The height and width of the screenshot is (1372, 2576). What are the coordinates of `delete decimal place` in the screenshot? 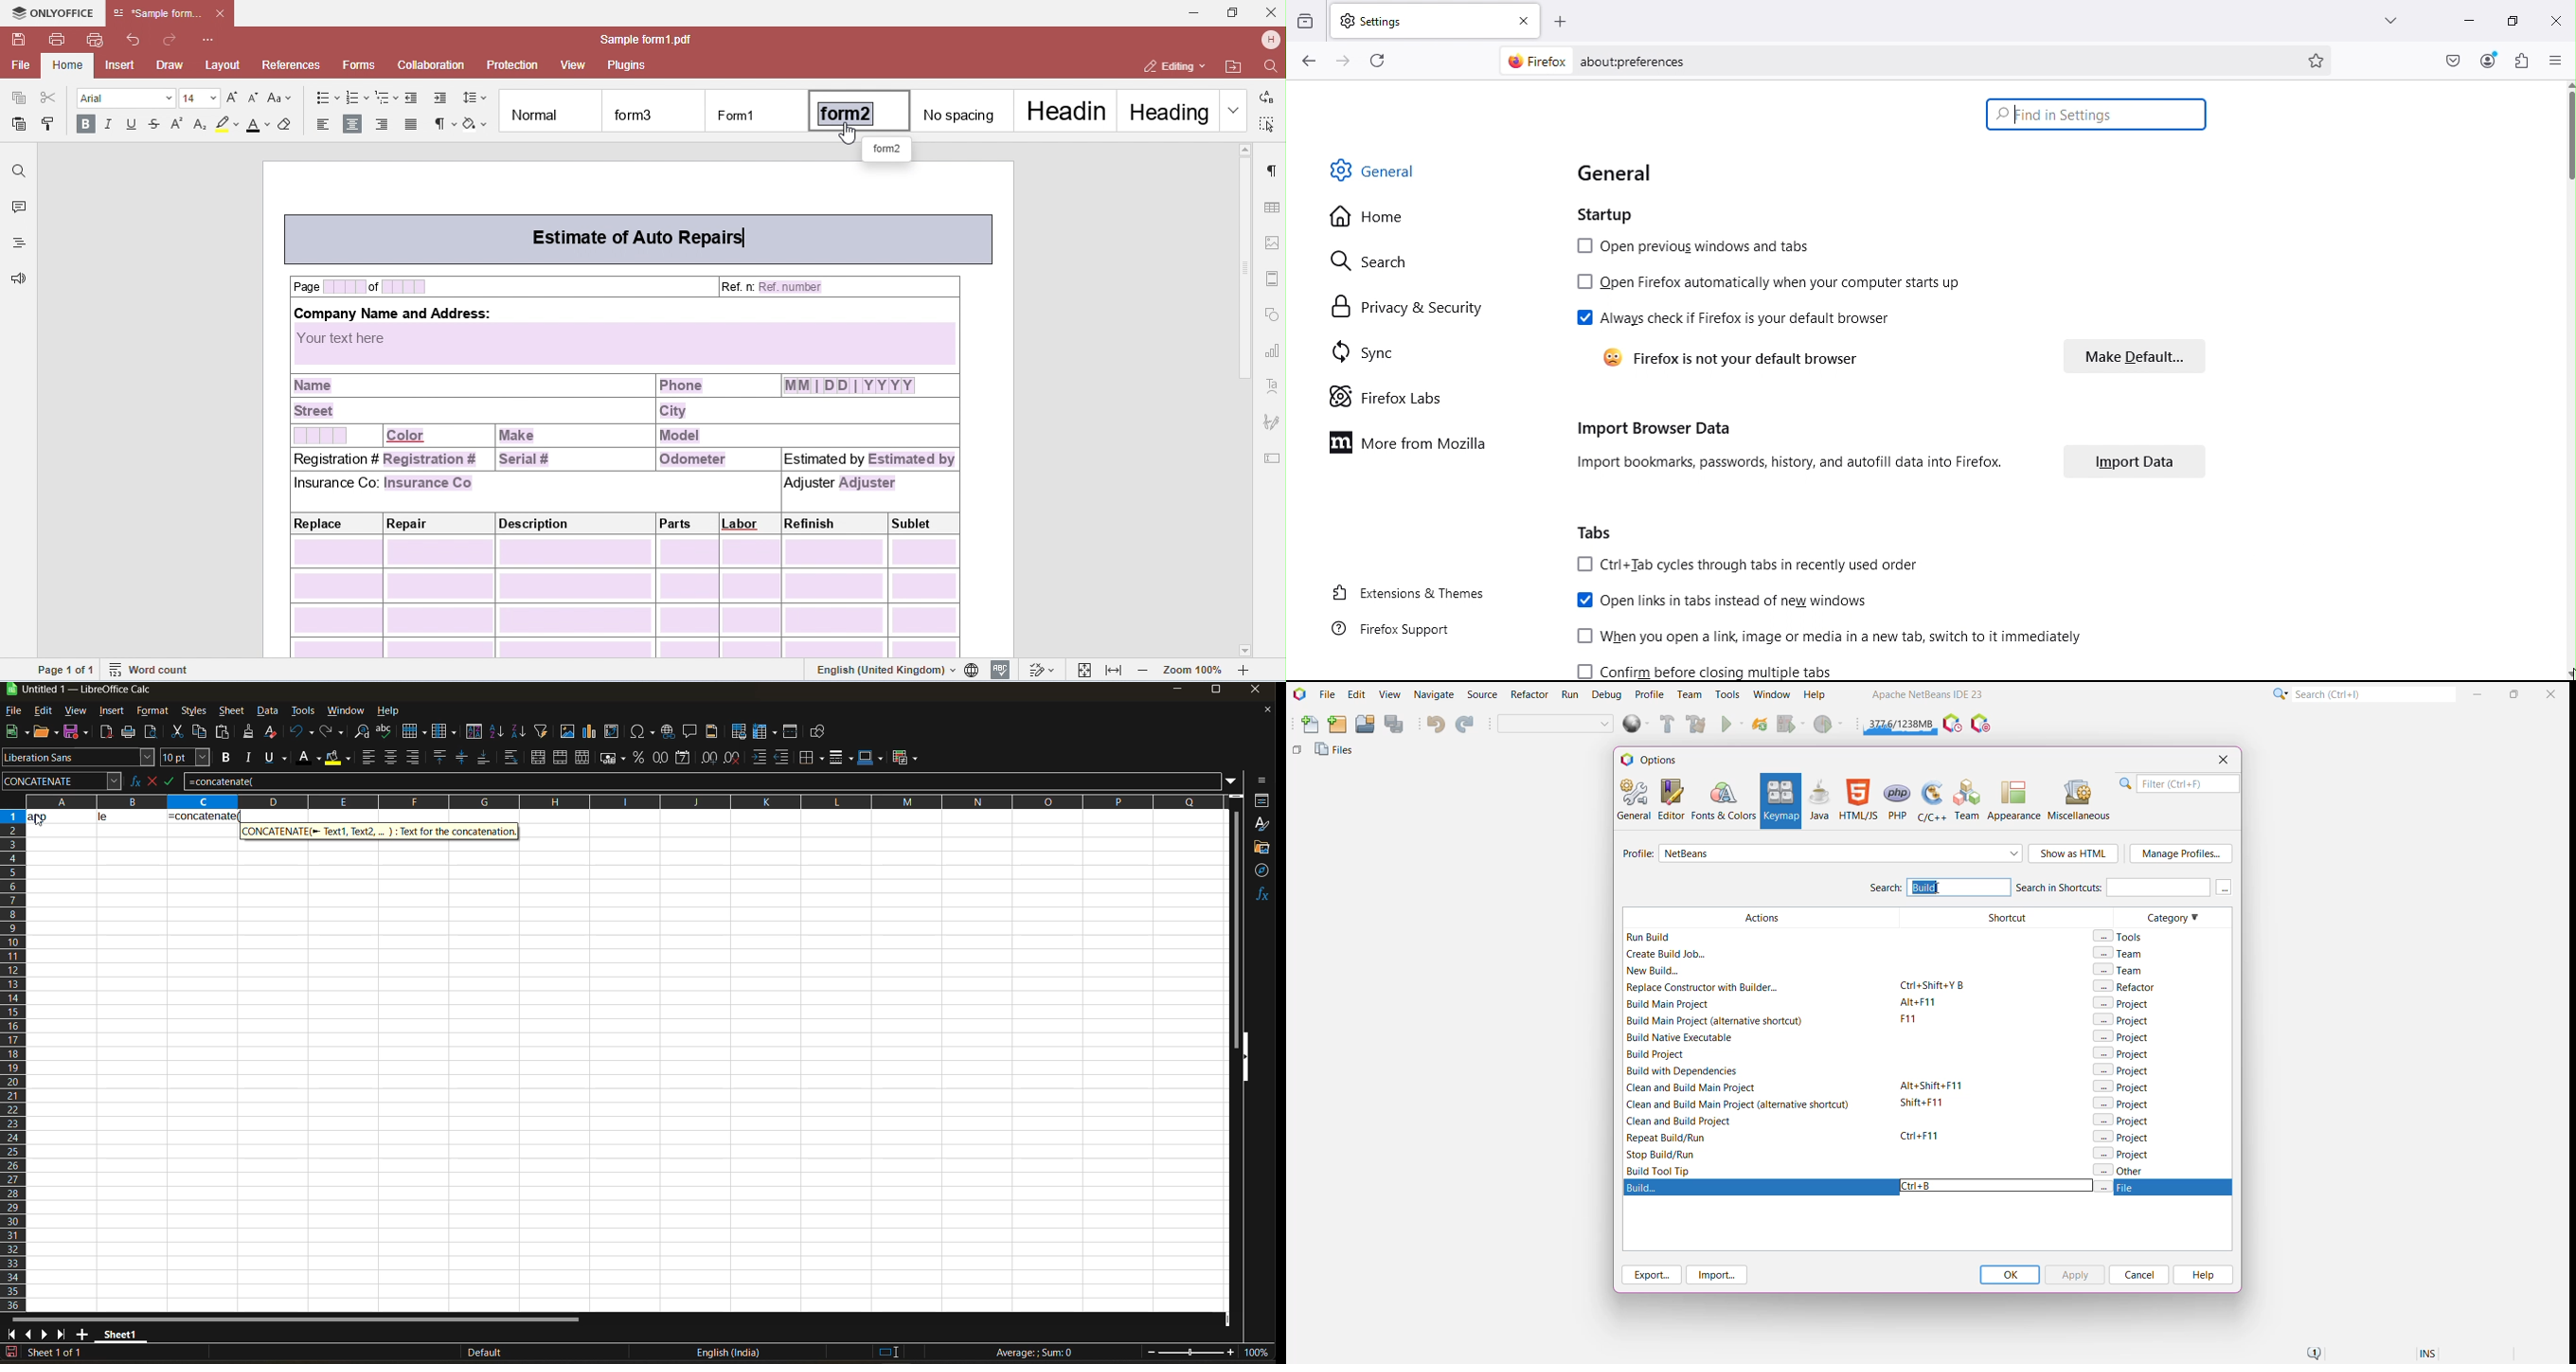 It's located at (733, 758).